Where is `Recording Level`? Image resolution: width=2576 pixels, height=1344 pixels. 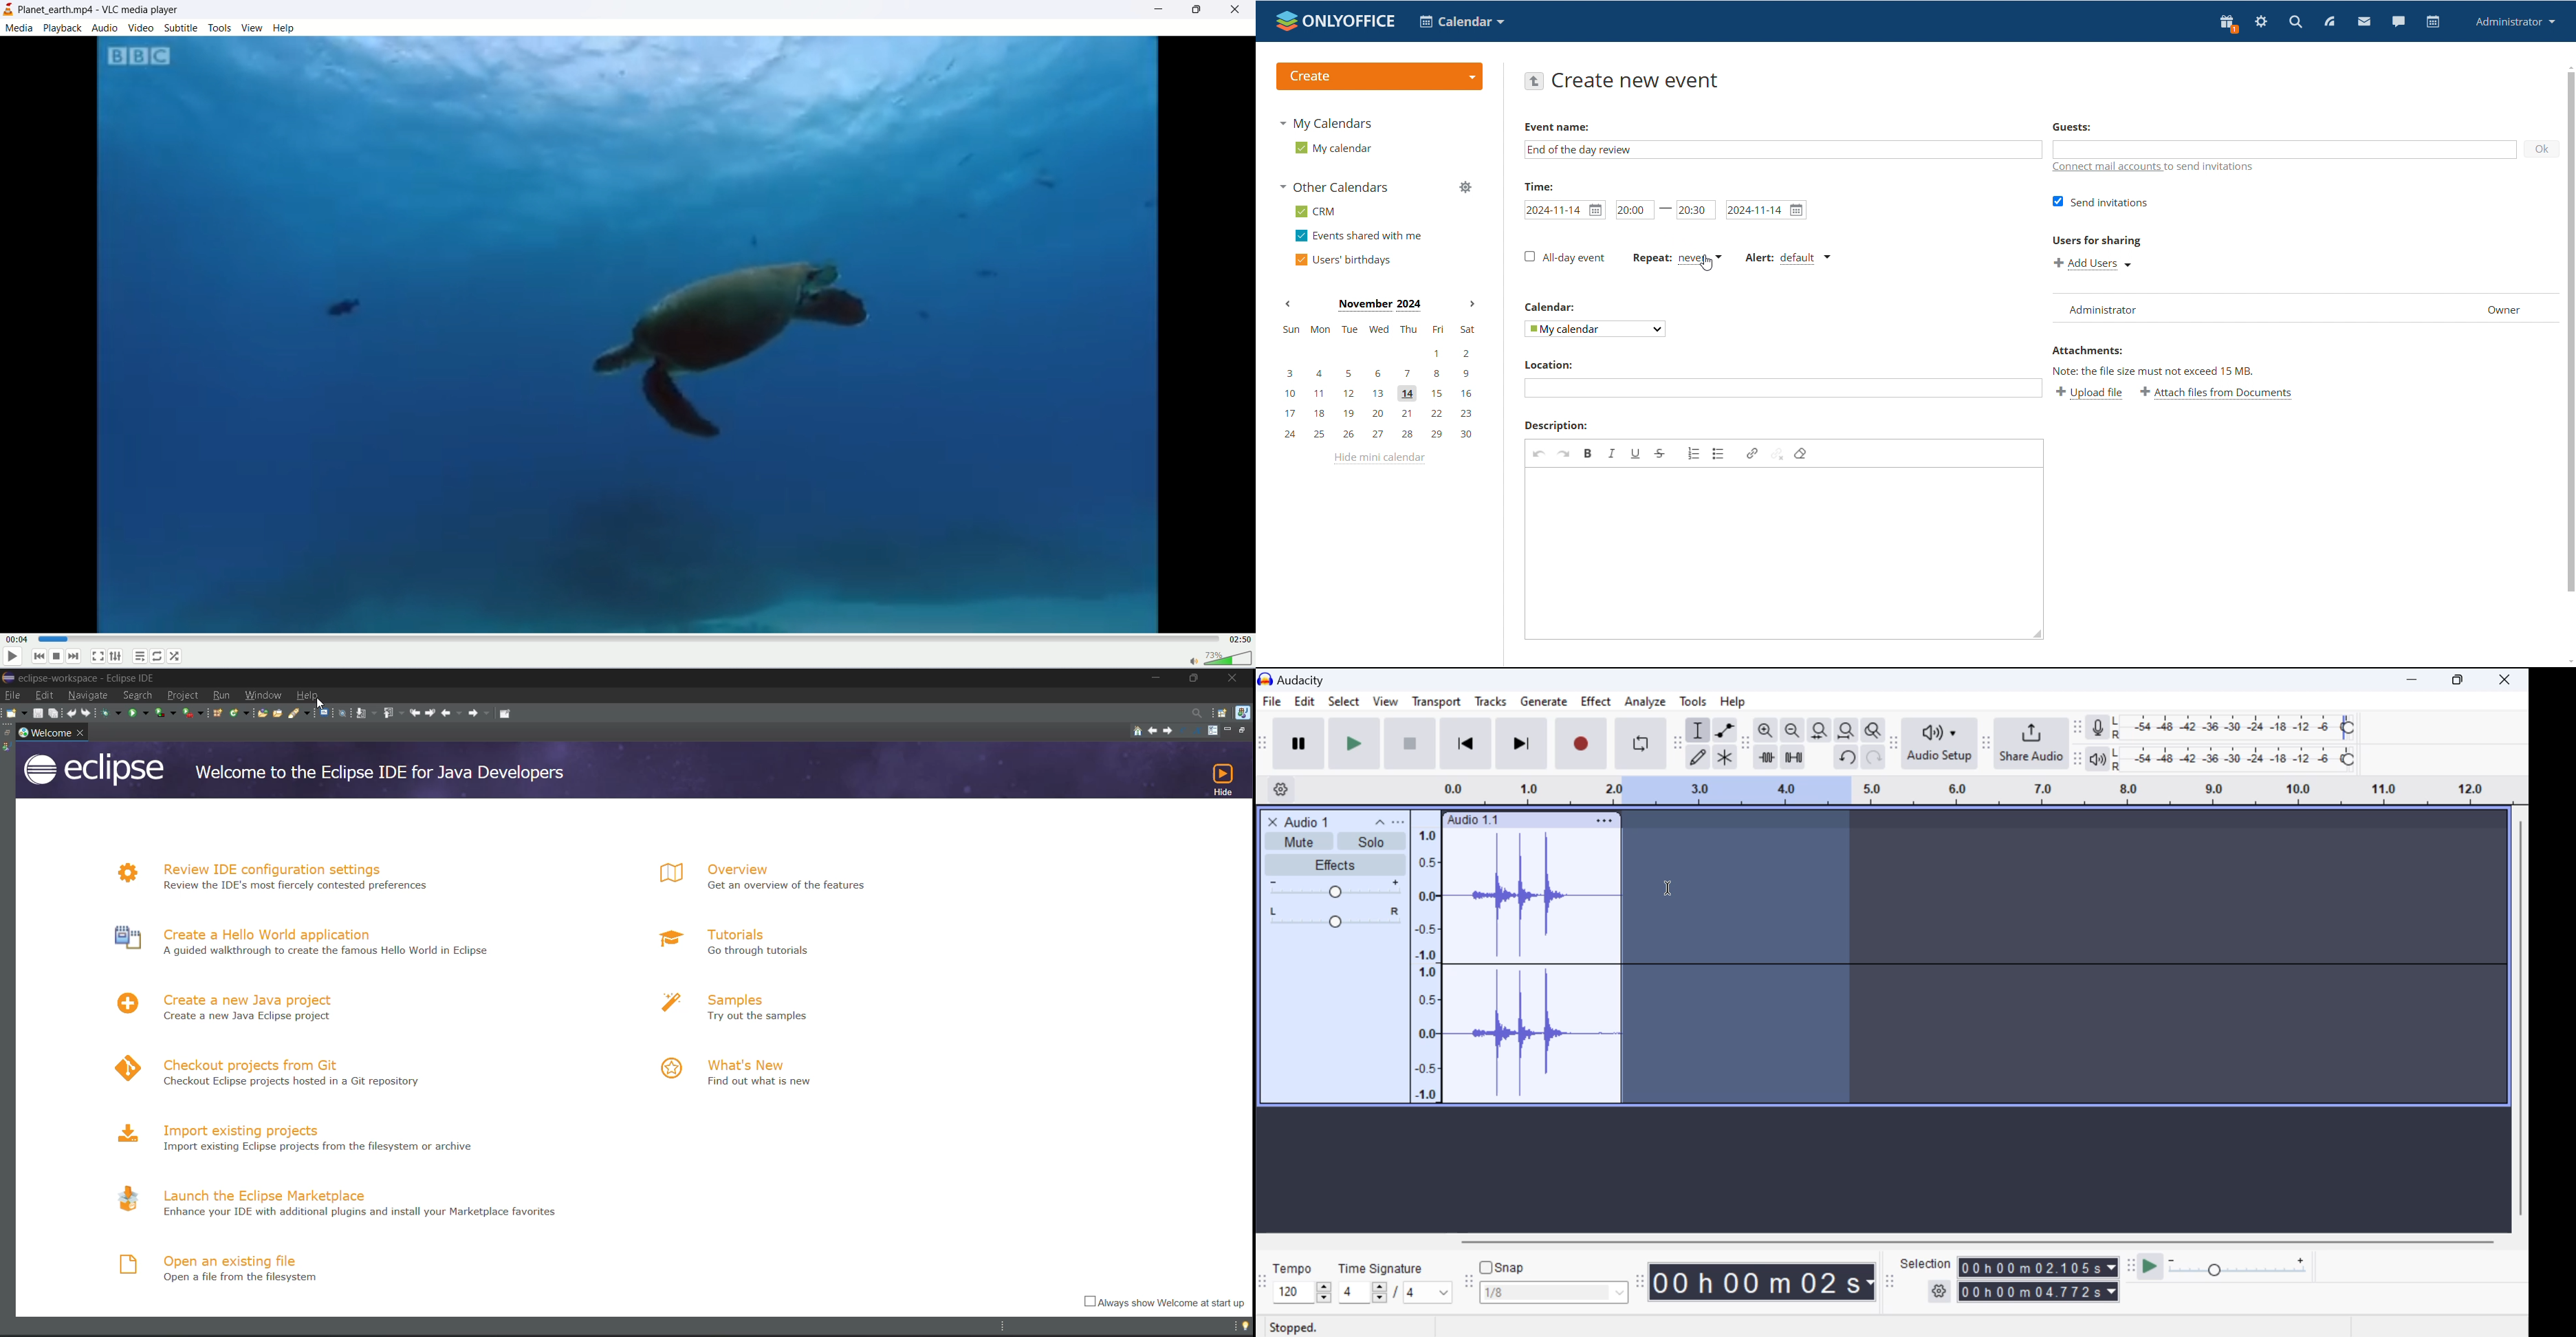
Recording Level is located at coordinates (2234, 728).